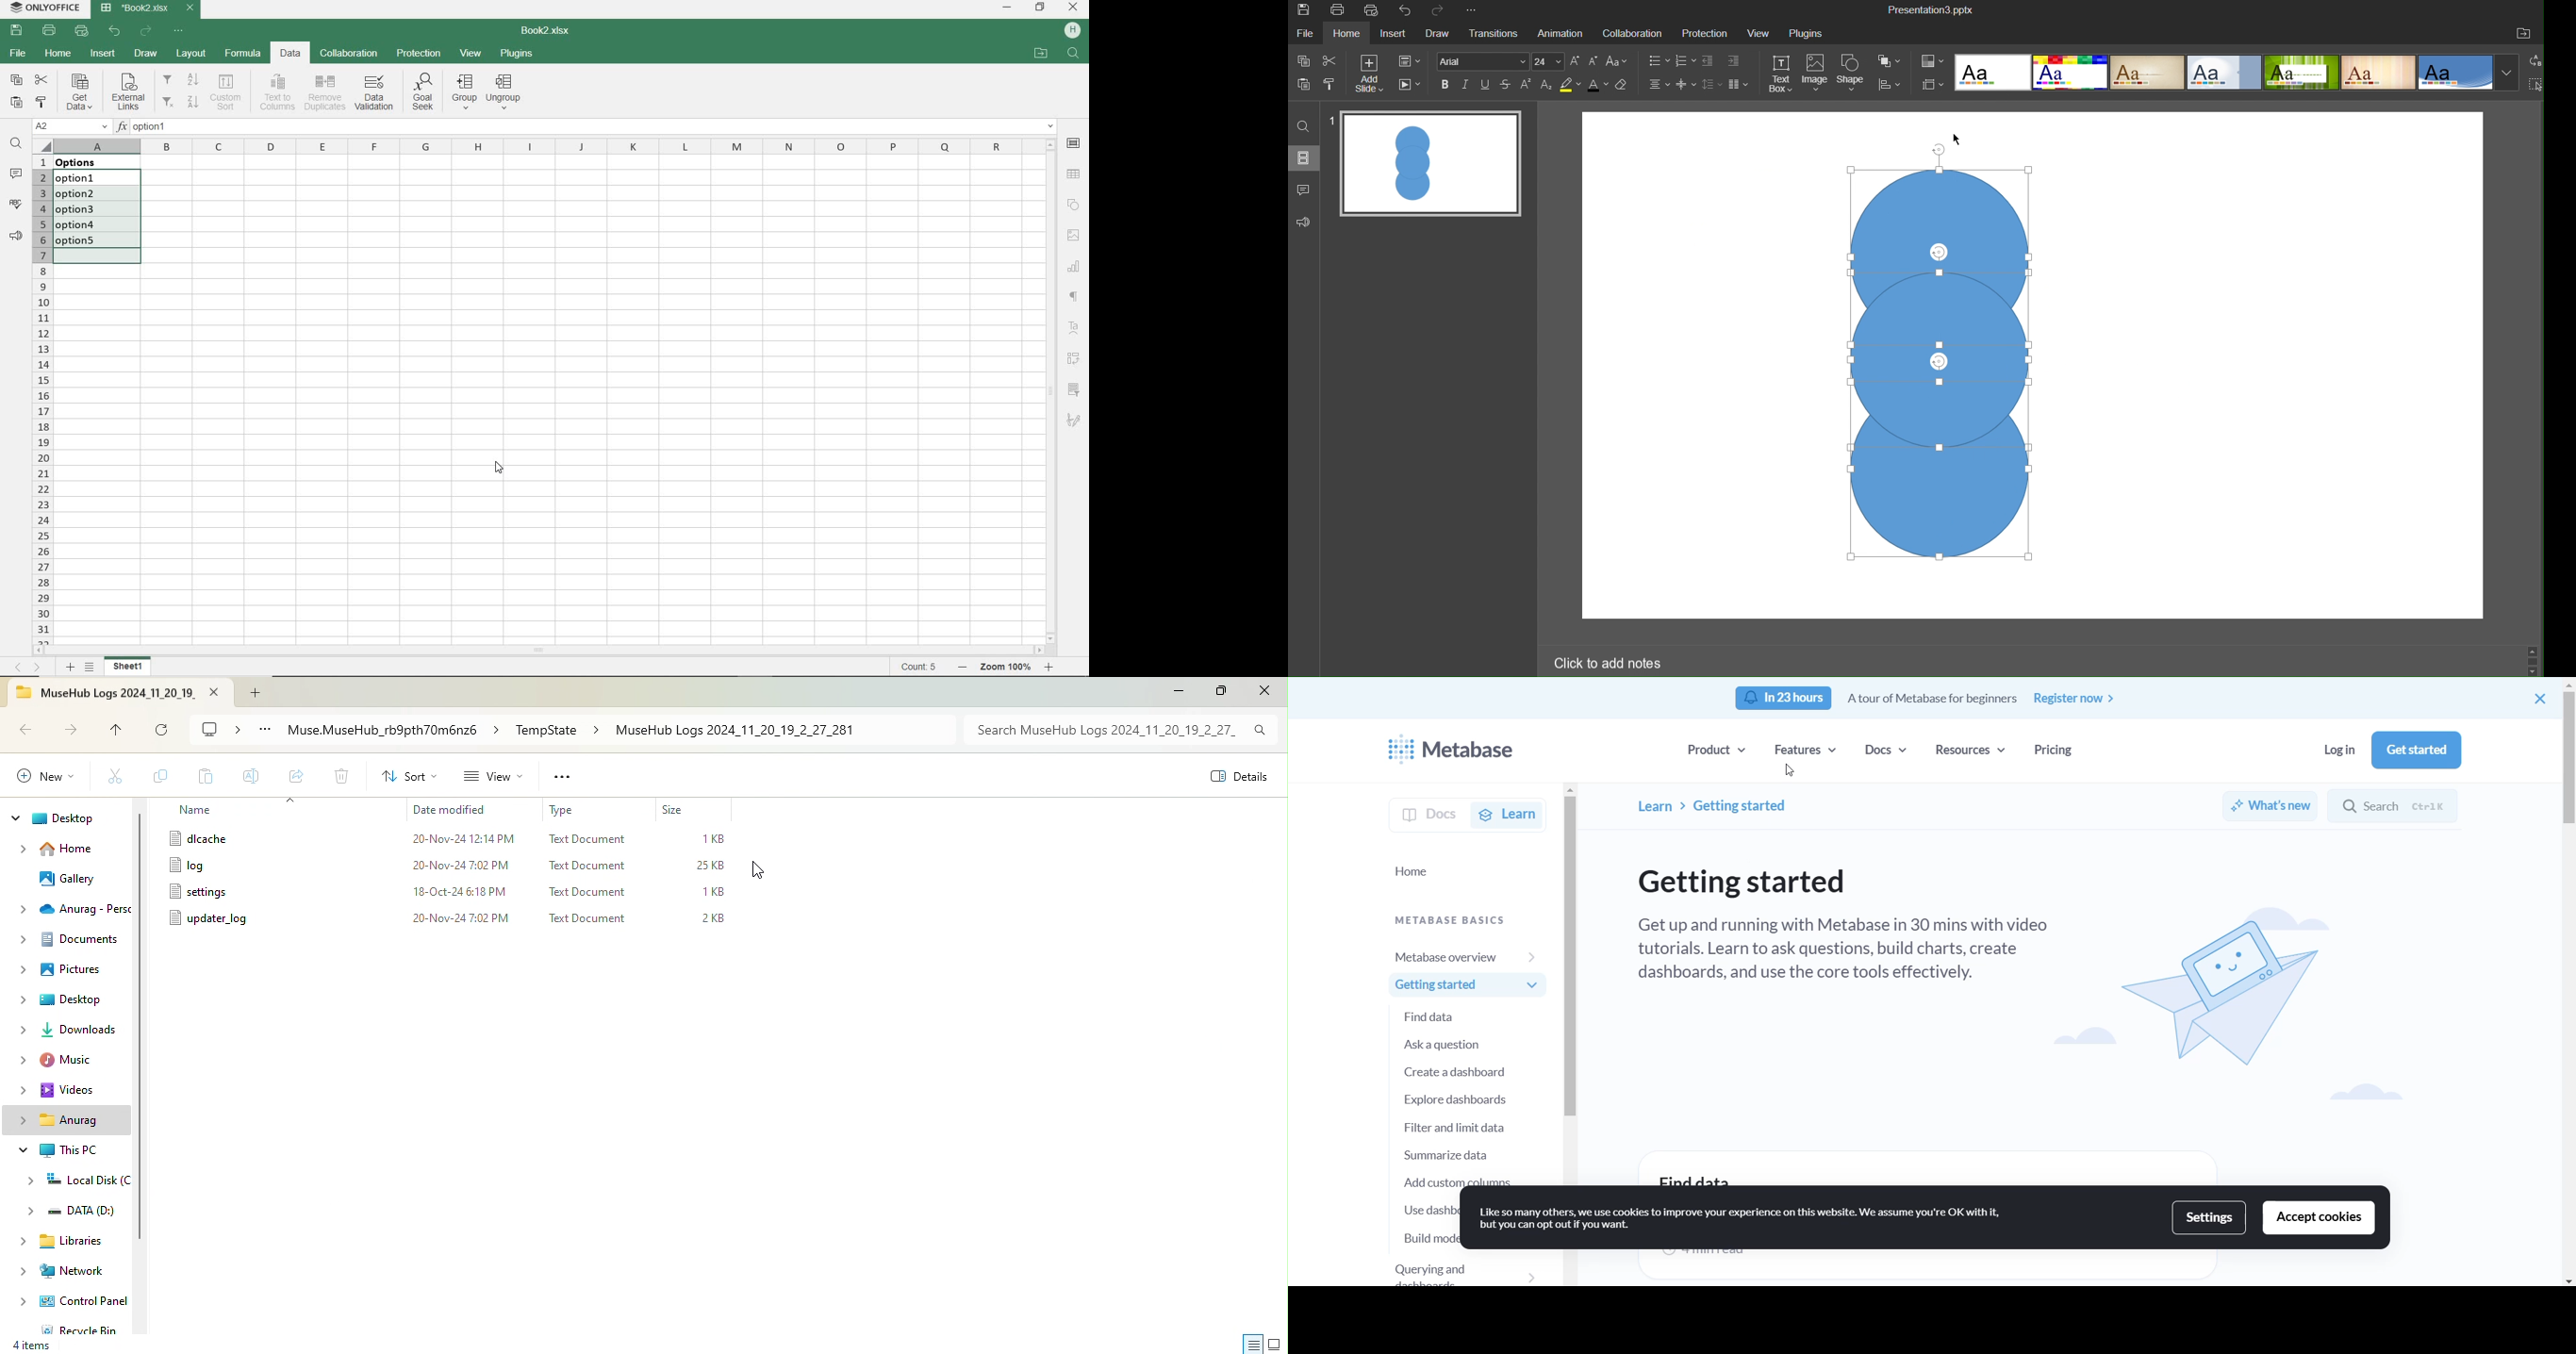 This screenshot has width=2576, height=1372. I want to click on Bold, so click(1446, 84).